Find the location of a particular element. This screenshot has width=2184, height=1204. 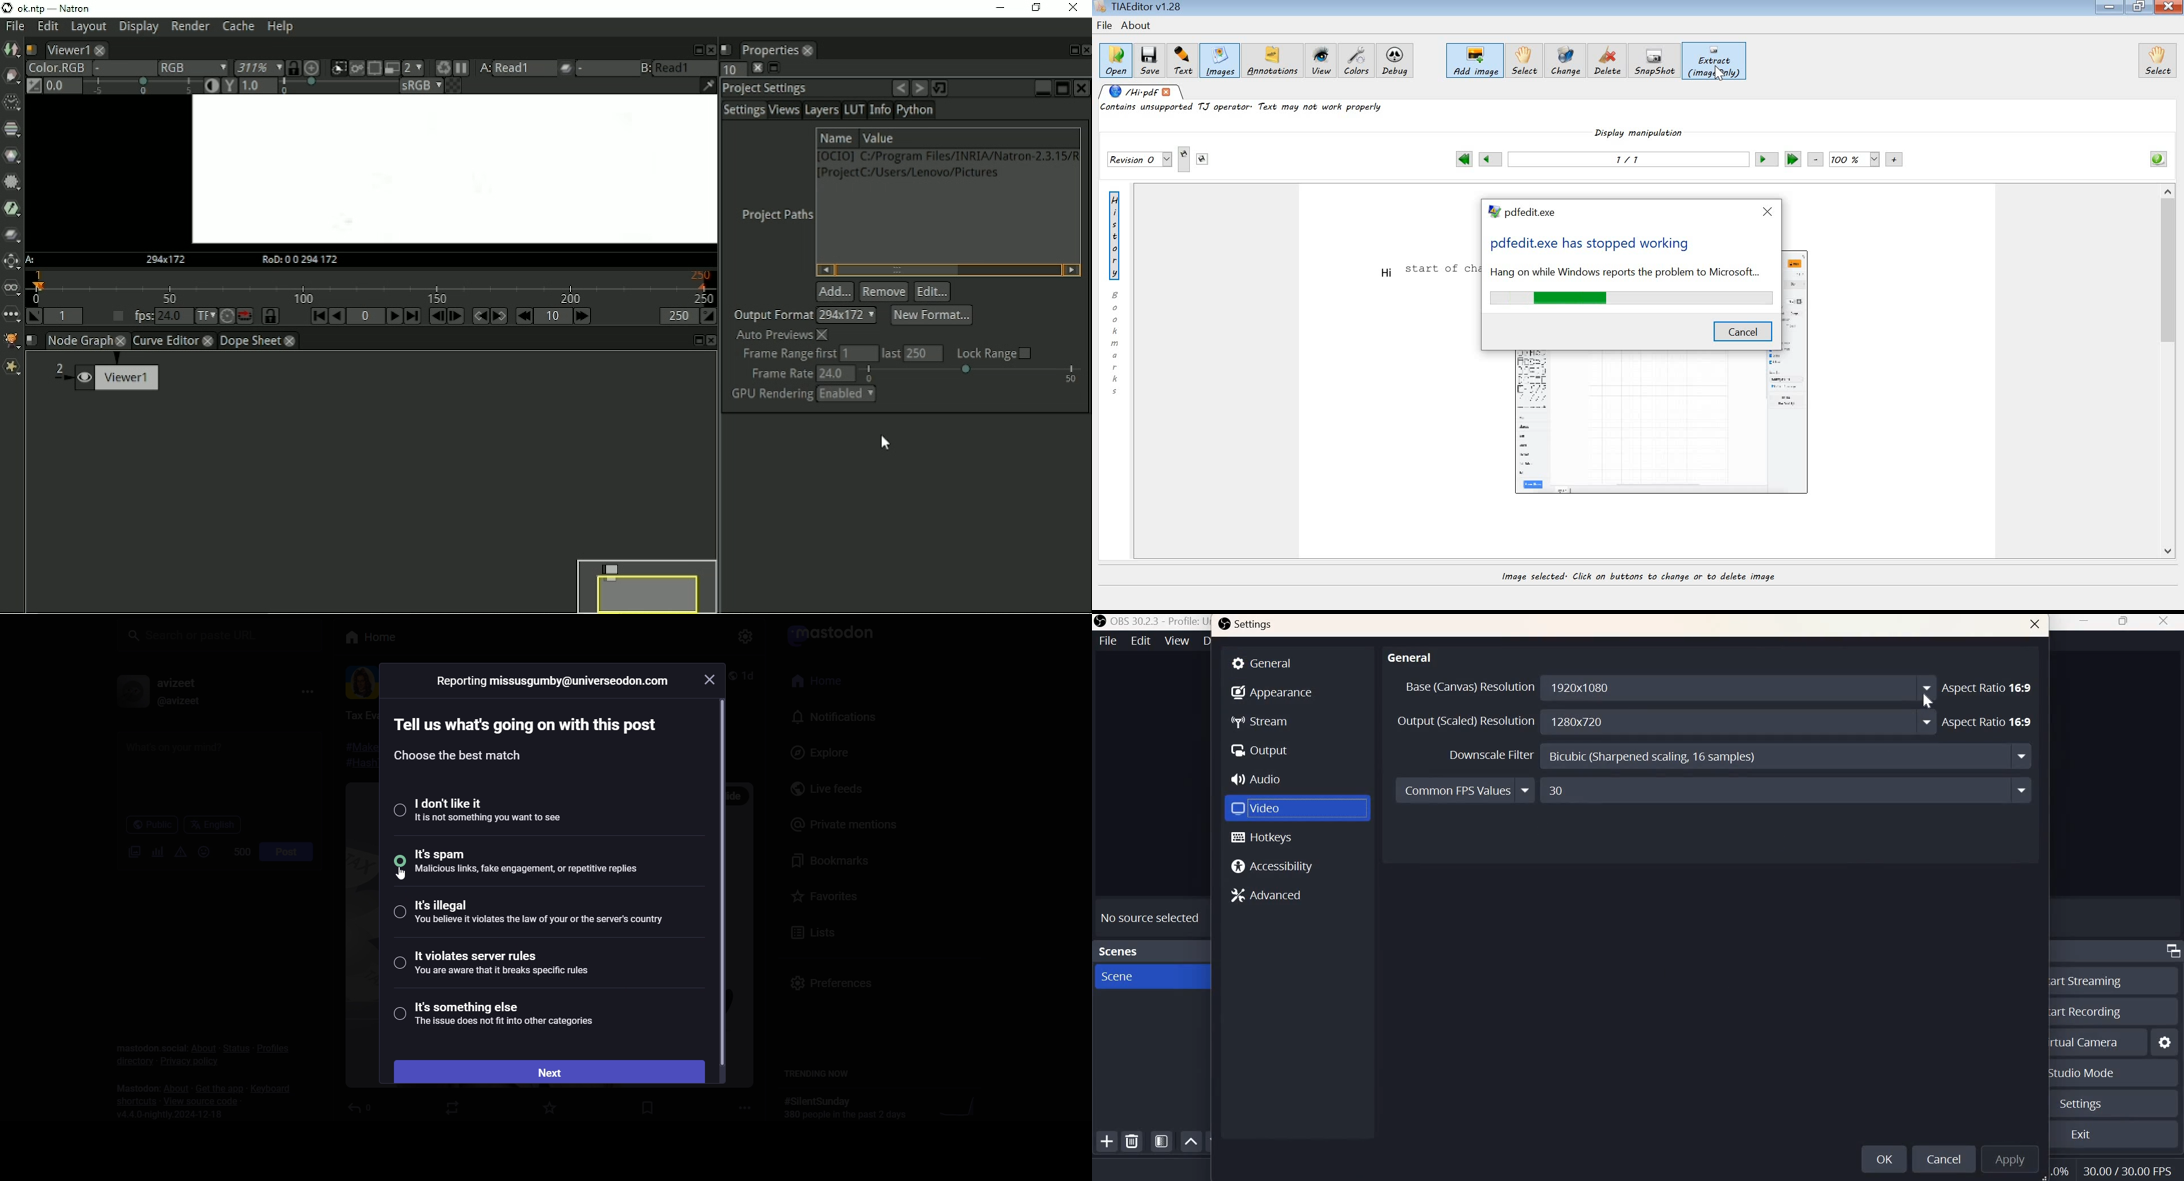

Studio mode is located at coordinates (2081, 1074).